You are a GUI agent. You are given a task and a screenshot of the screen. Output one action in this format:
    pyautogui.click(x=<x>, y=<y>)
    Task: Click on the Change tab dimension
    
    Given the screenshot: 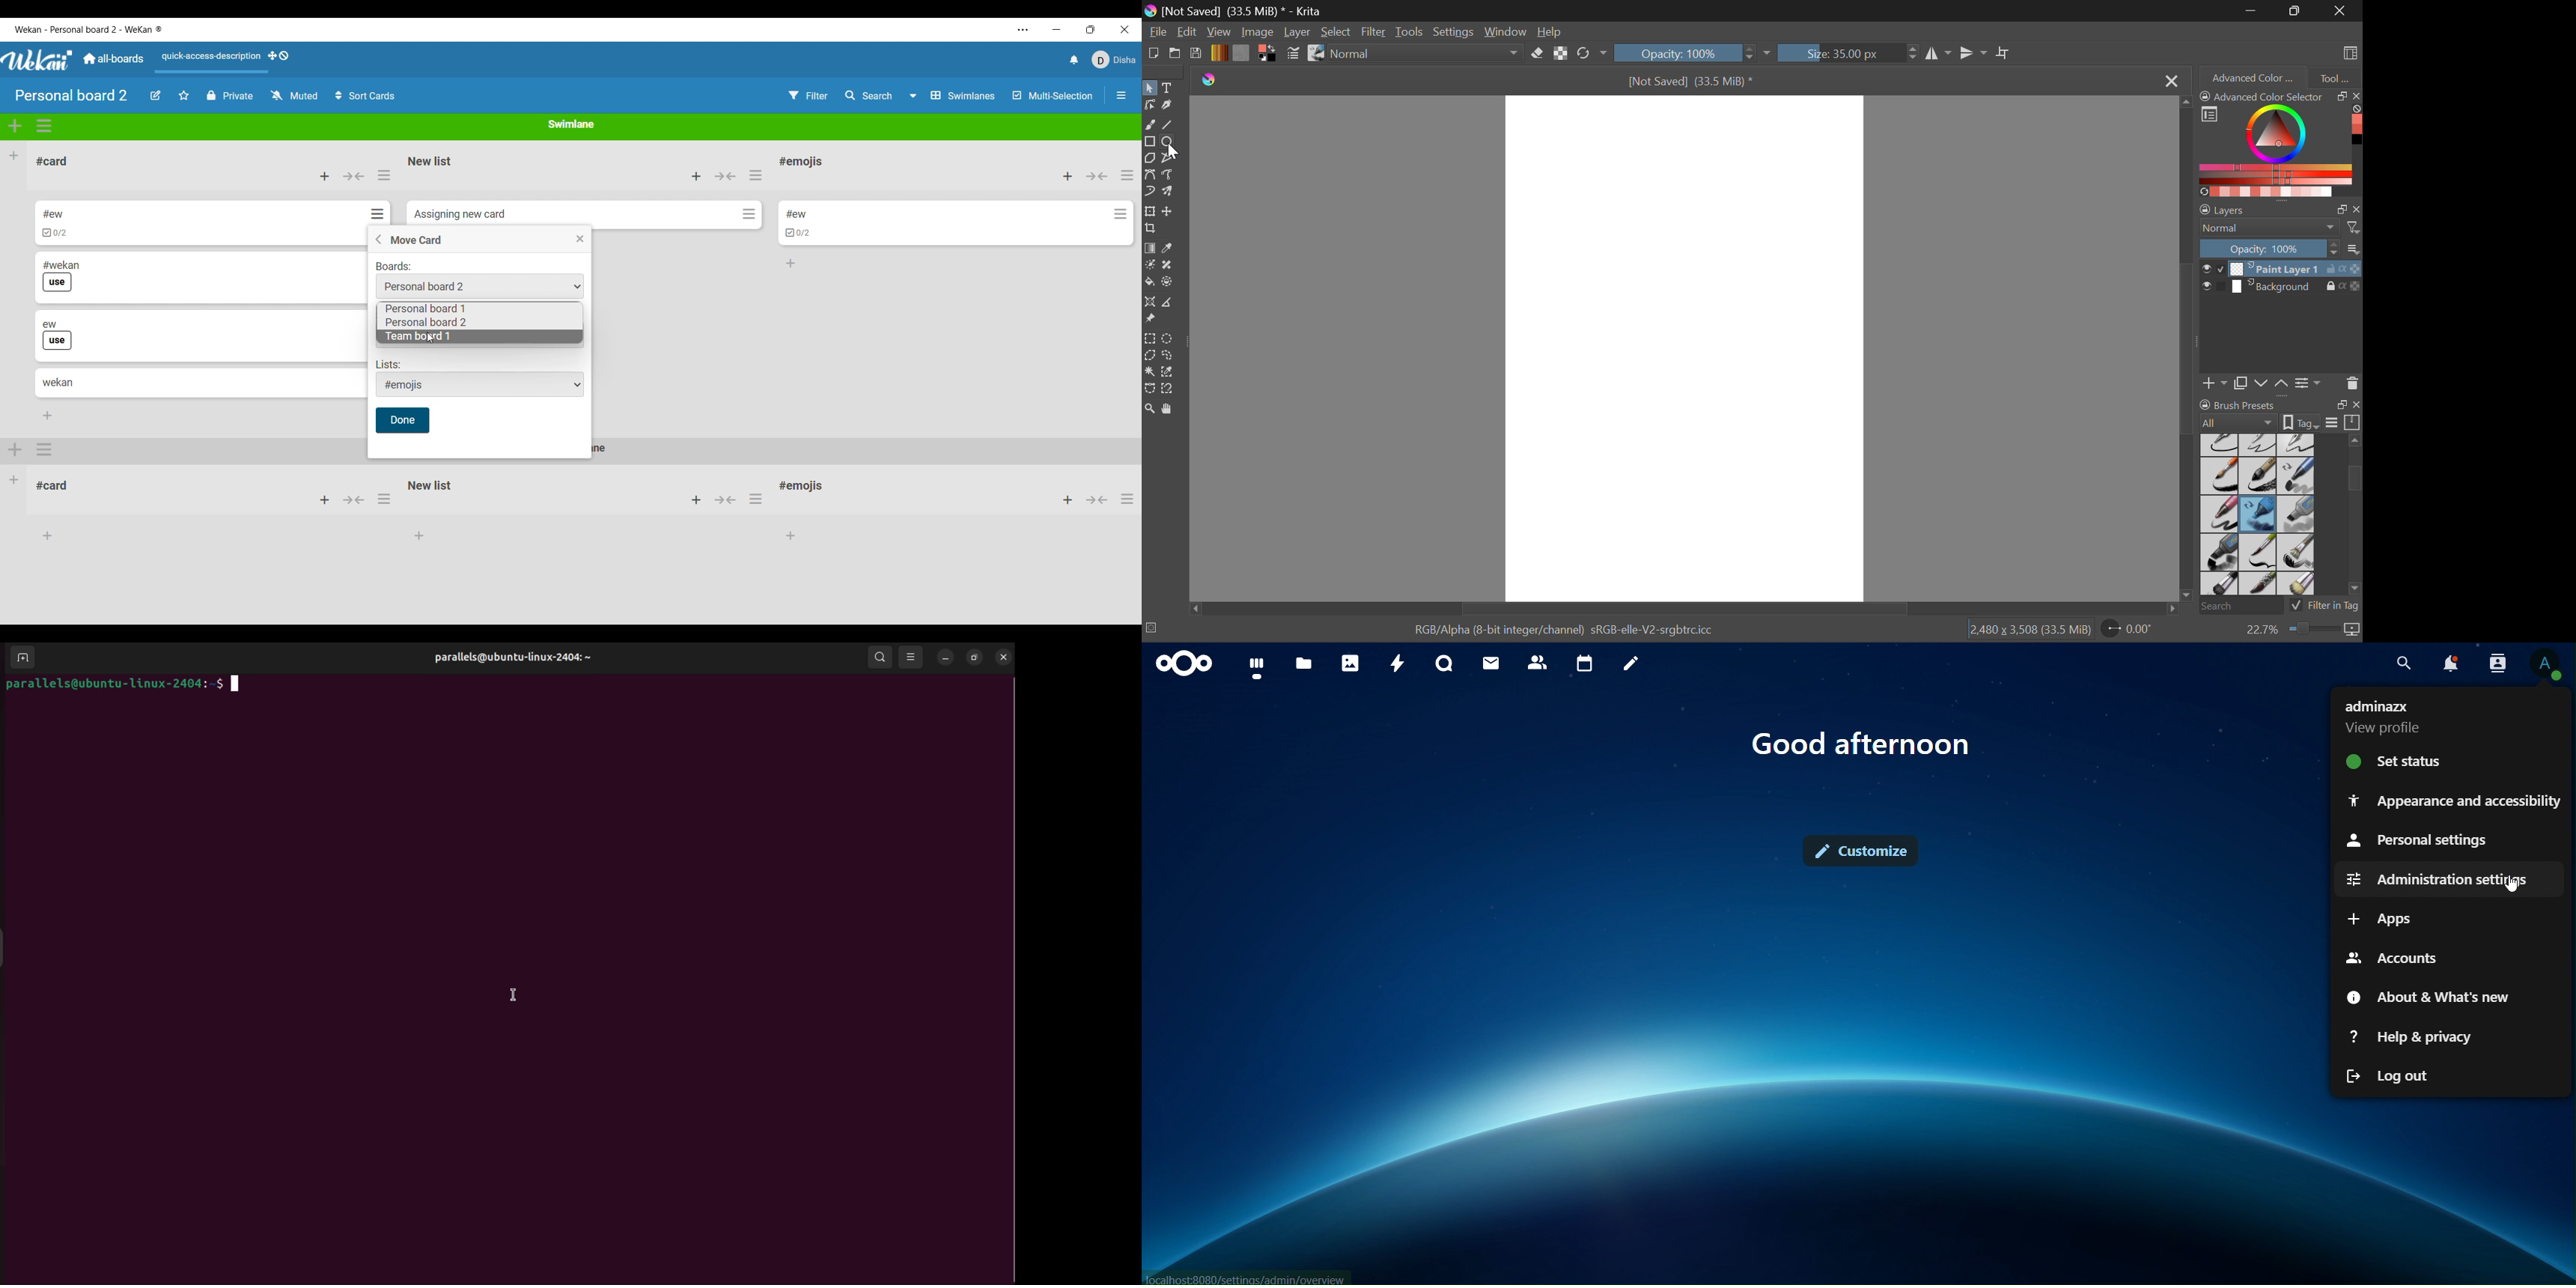 What is the action you would take?
    pyautogui.click(x=1091, y=29)
    